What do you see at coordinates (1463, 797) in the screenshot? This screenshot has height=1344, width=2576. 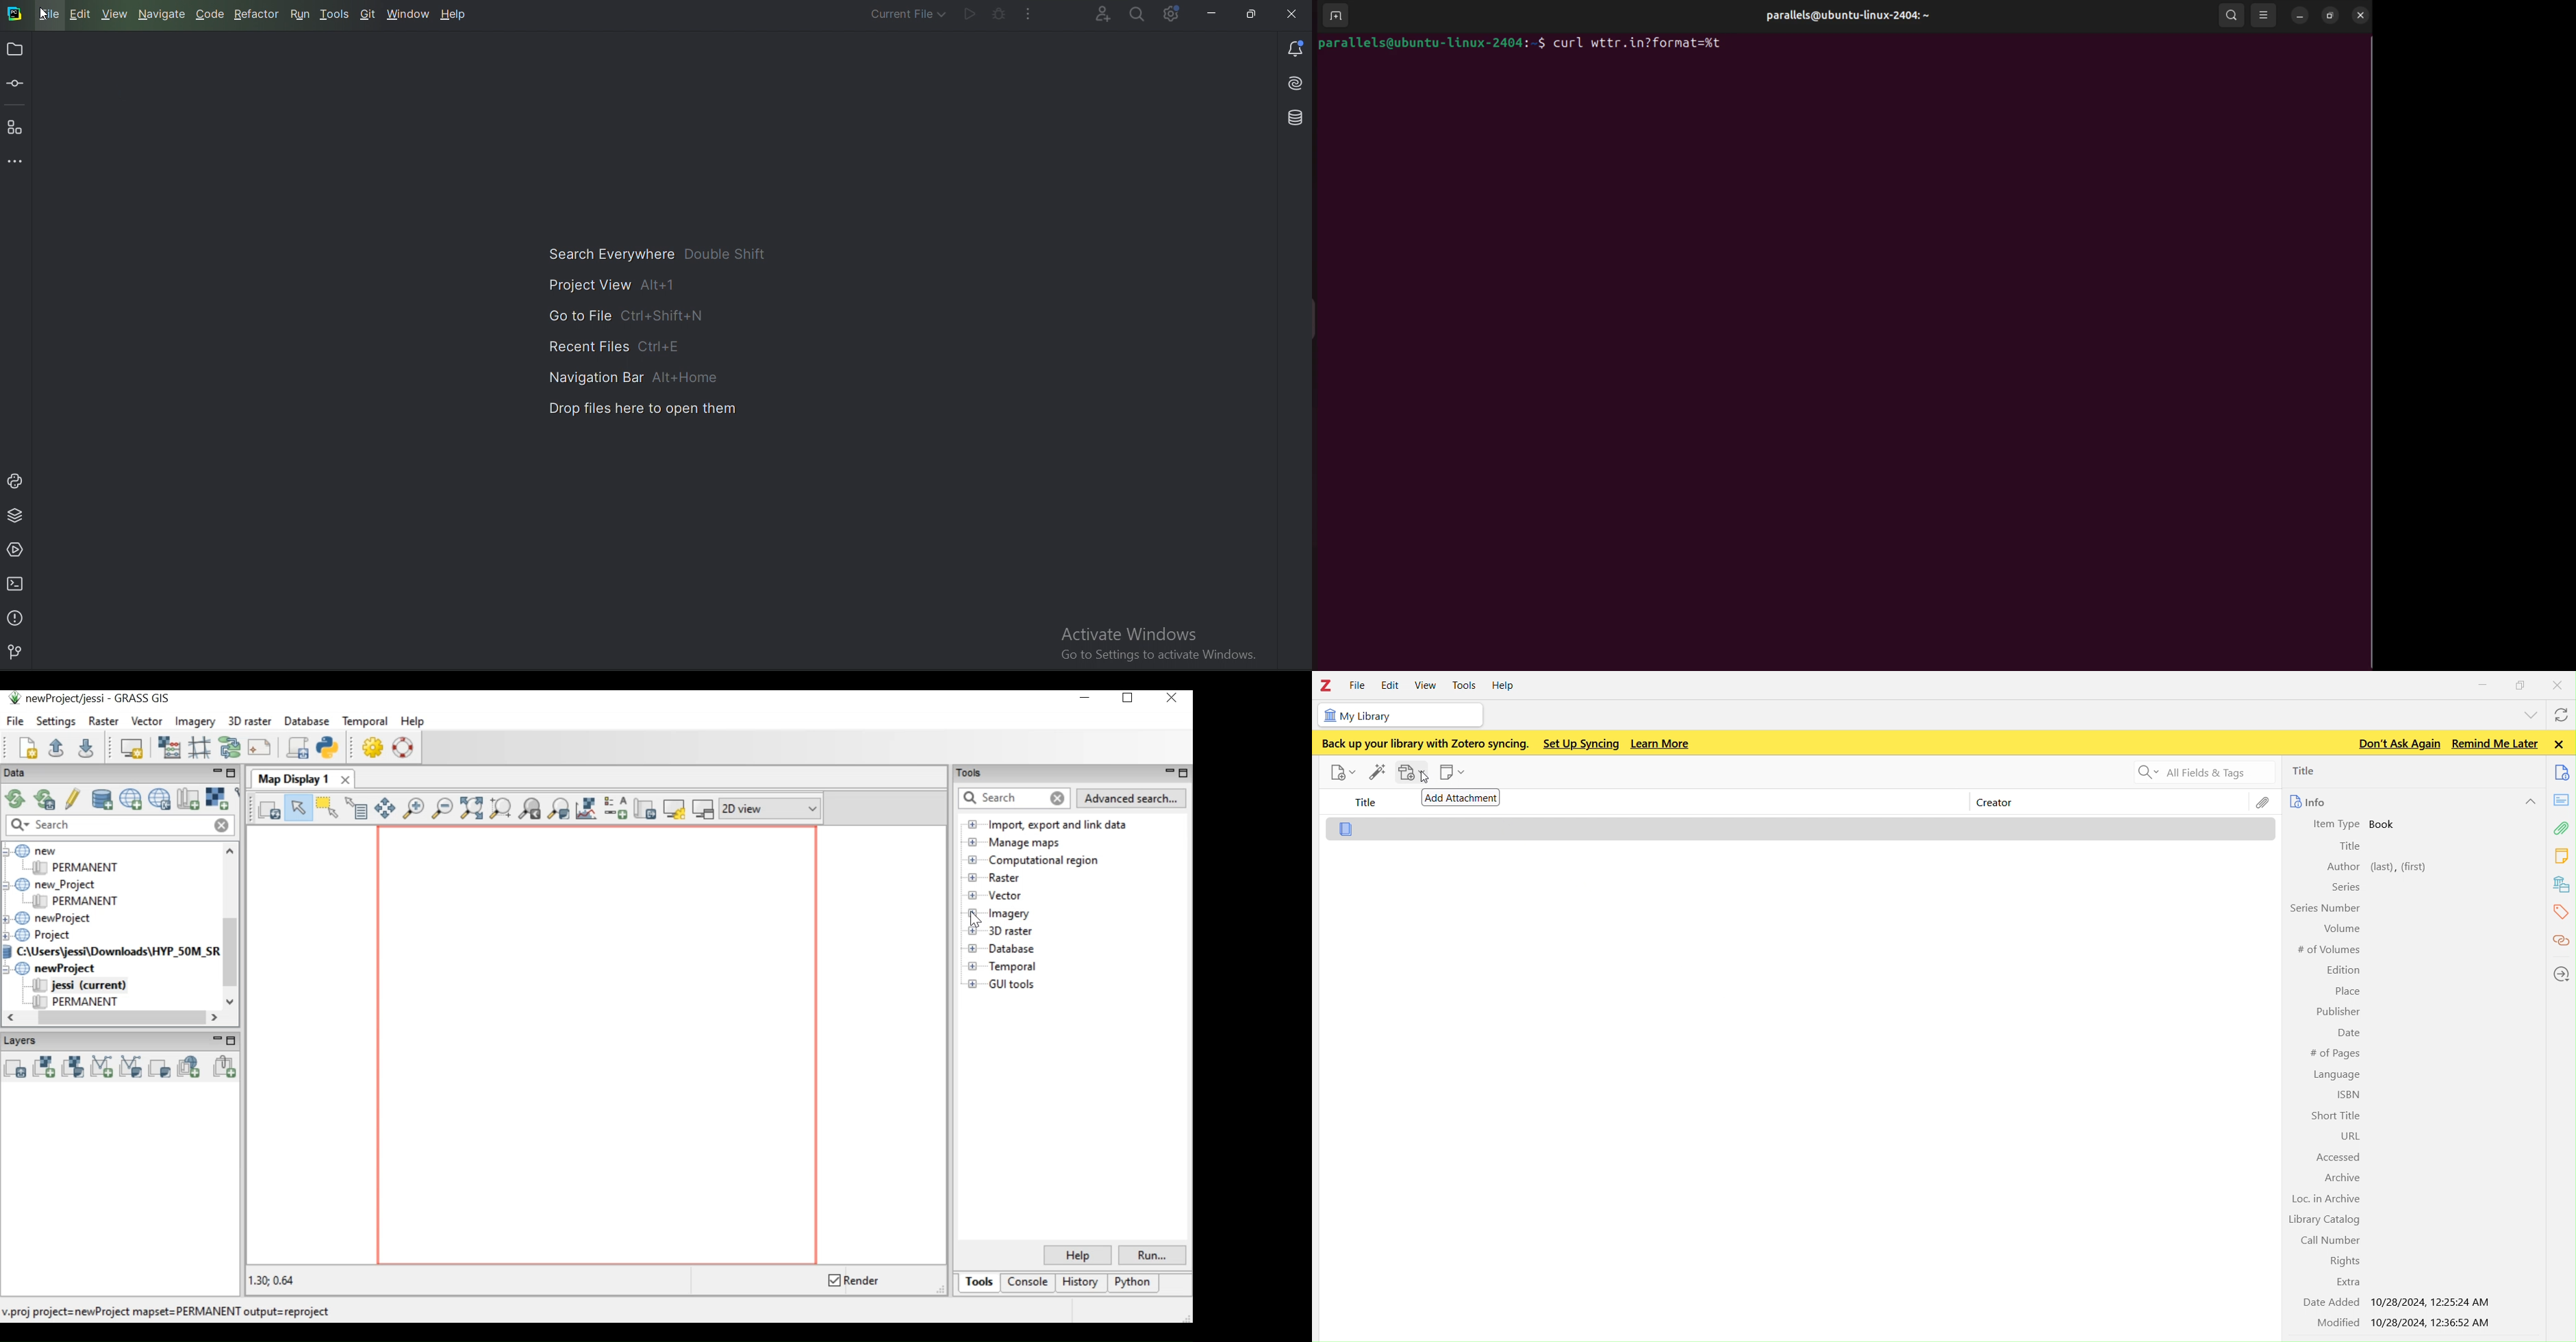 I see `Add attachment` at bounding box center [1463, 797].